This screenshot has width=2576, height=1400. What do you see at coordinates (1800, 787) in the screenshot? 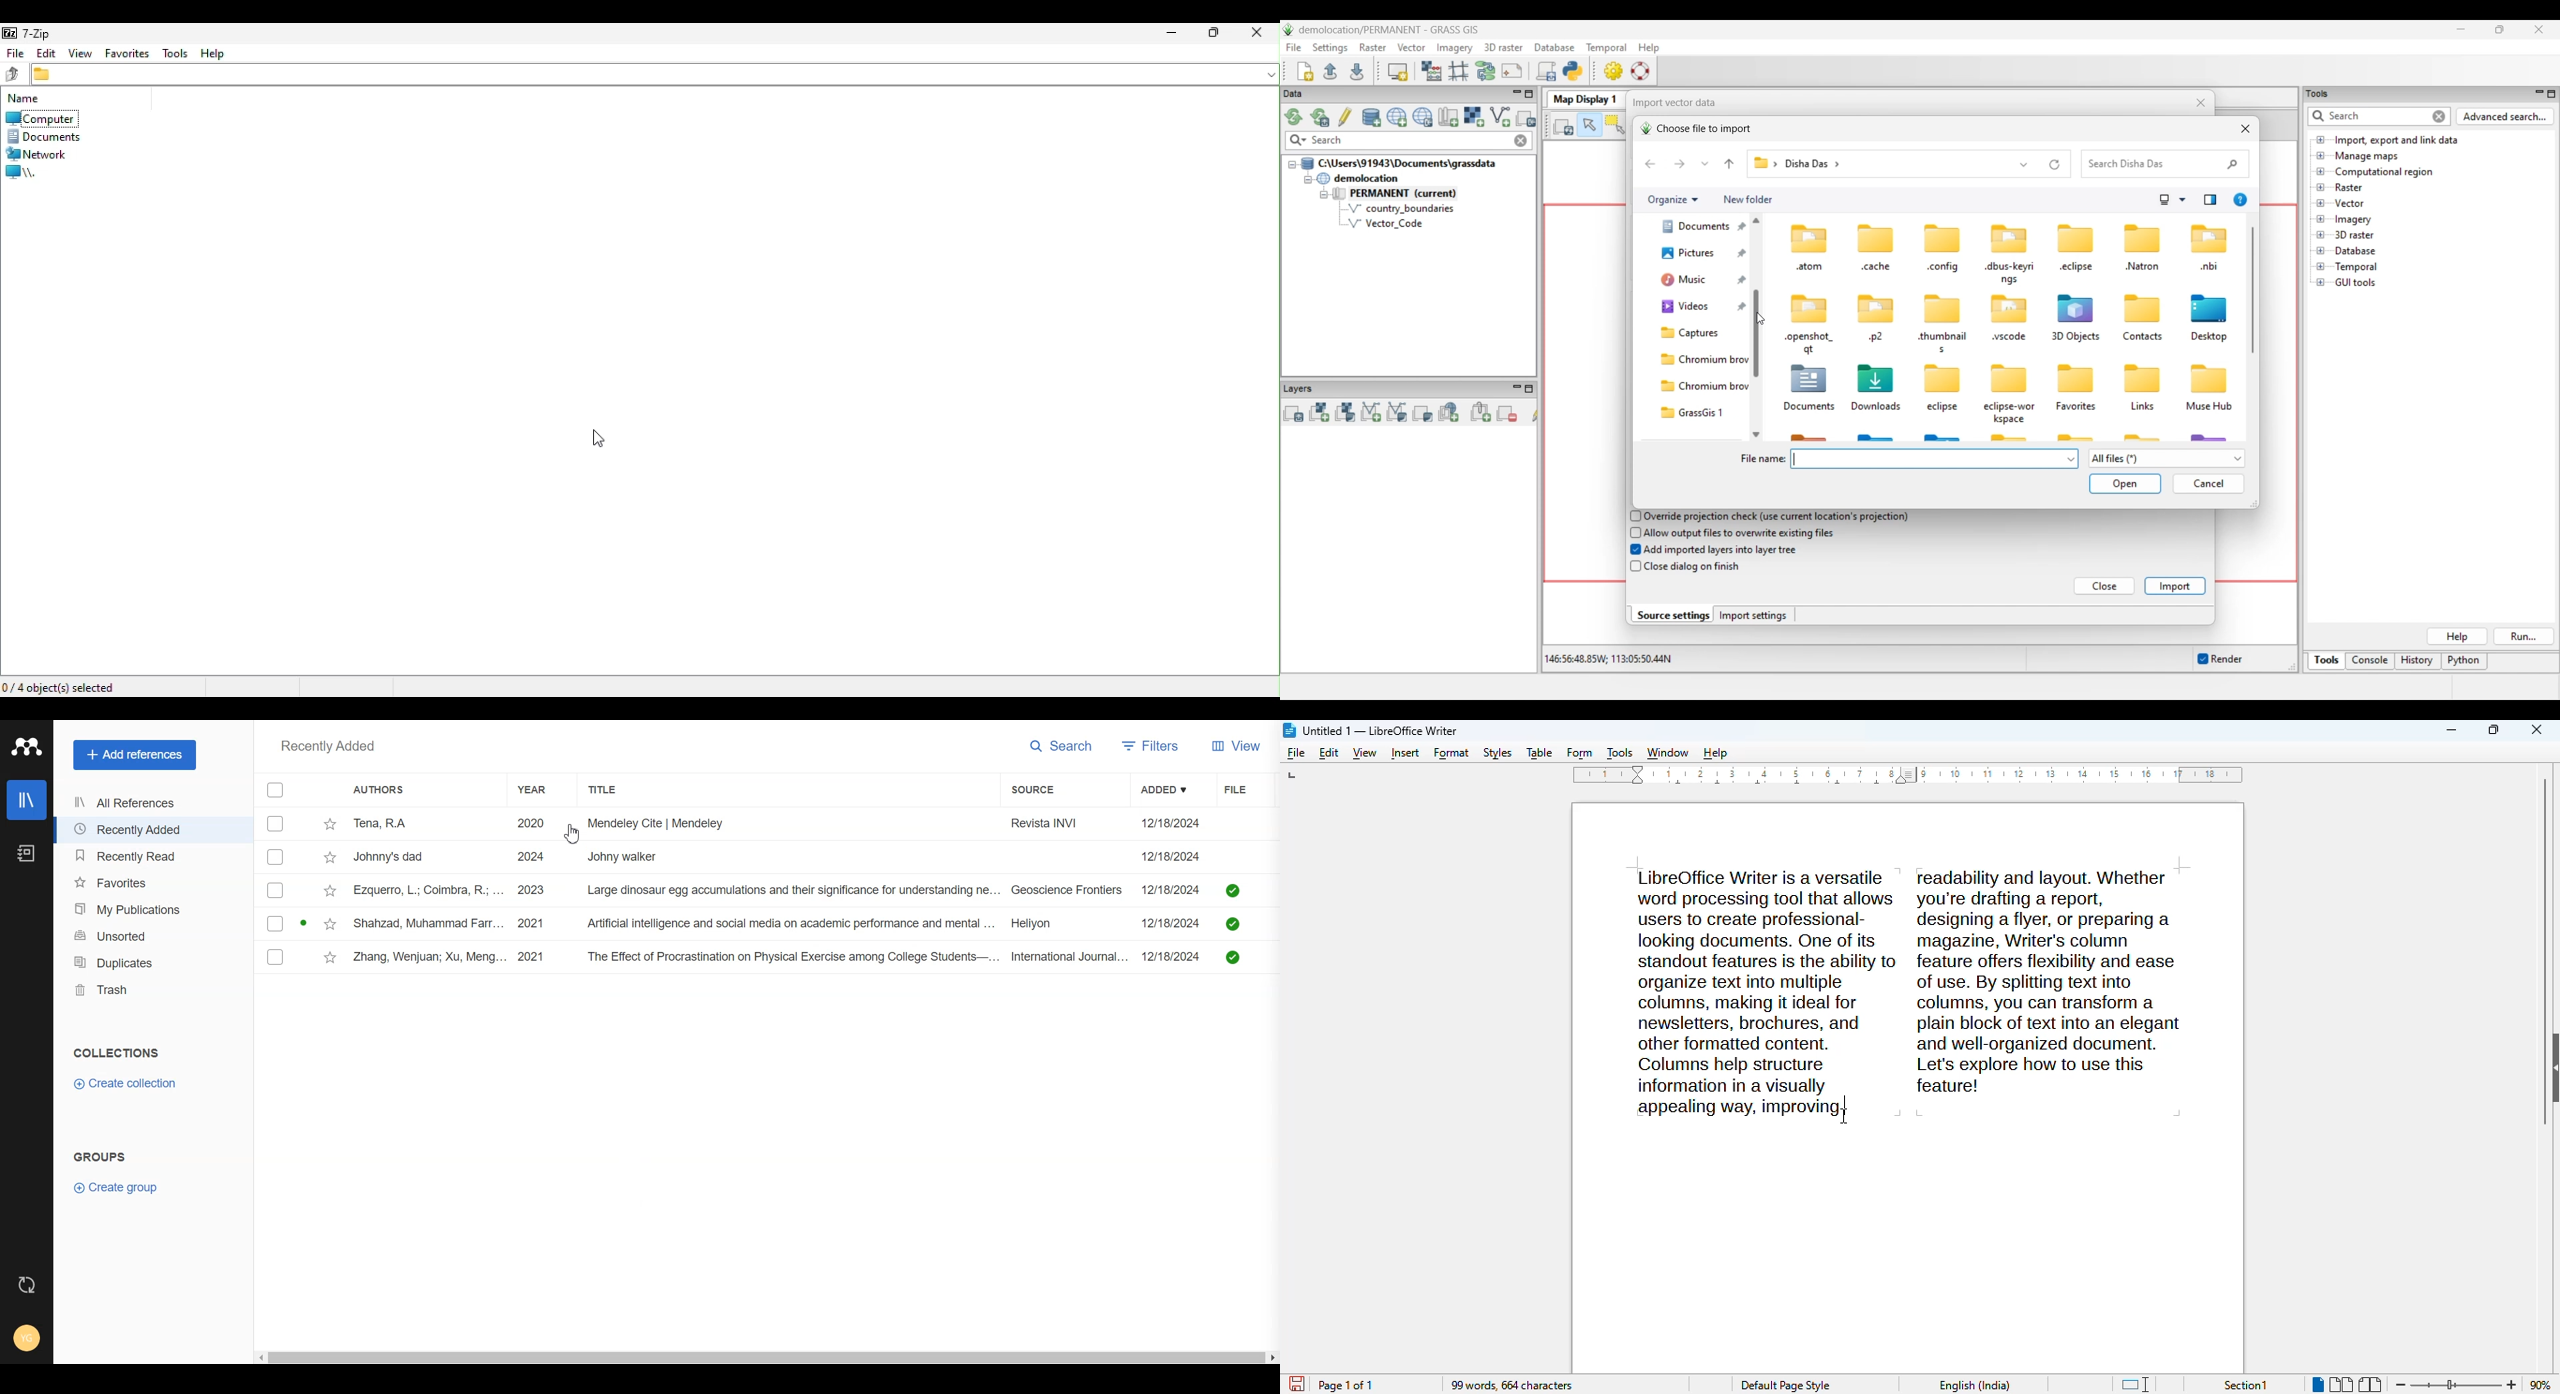
I see `center tab` at bounding box center [1800, 787].